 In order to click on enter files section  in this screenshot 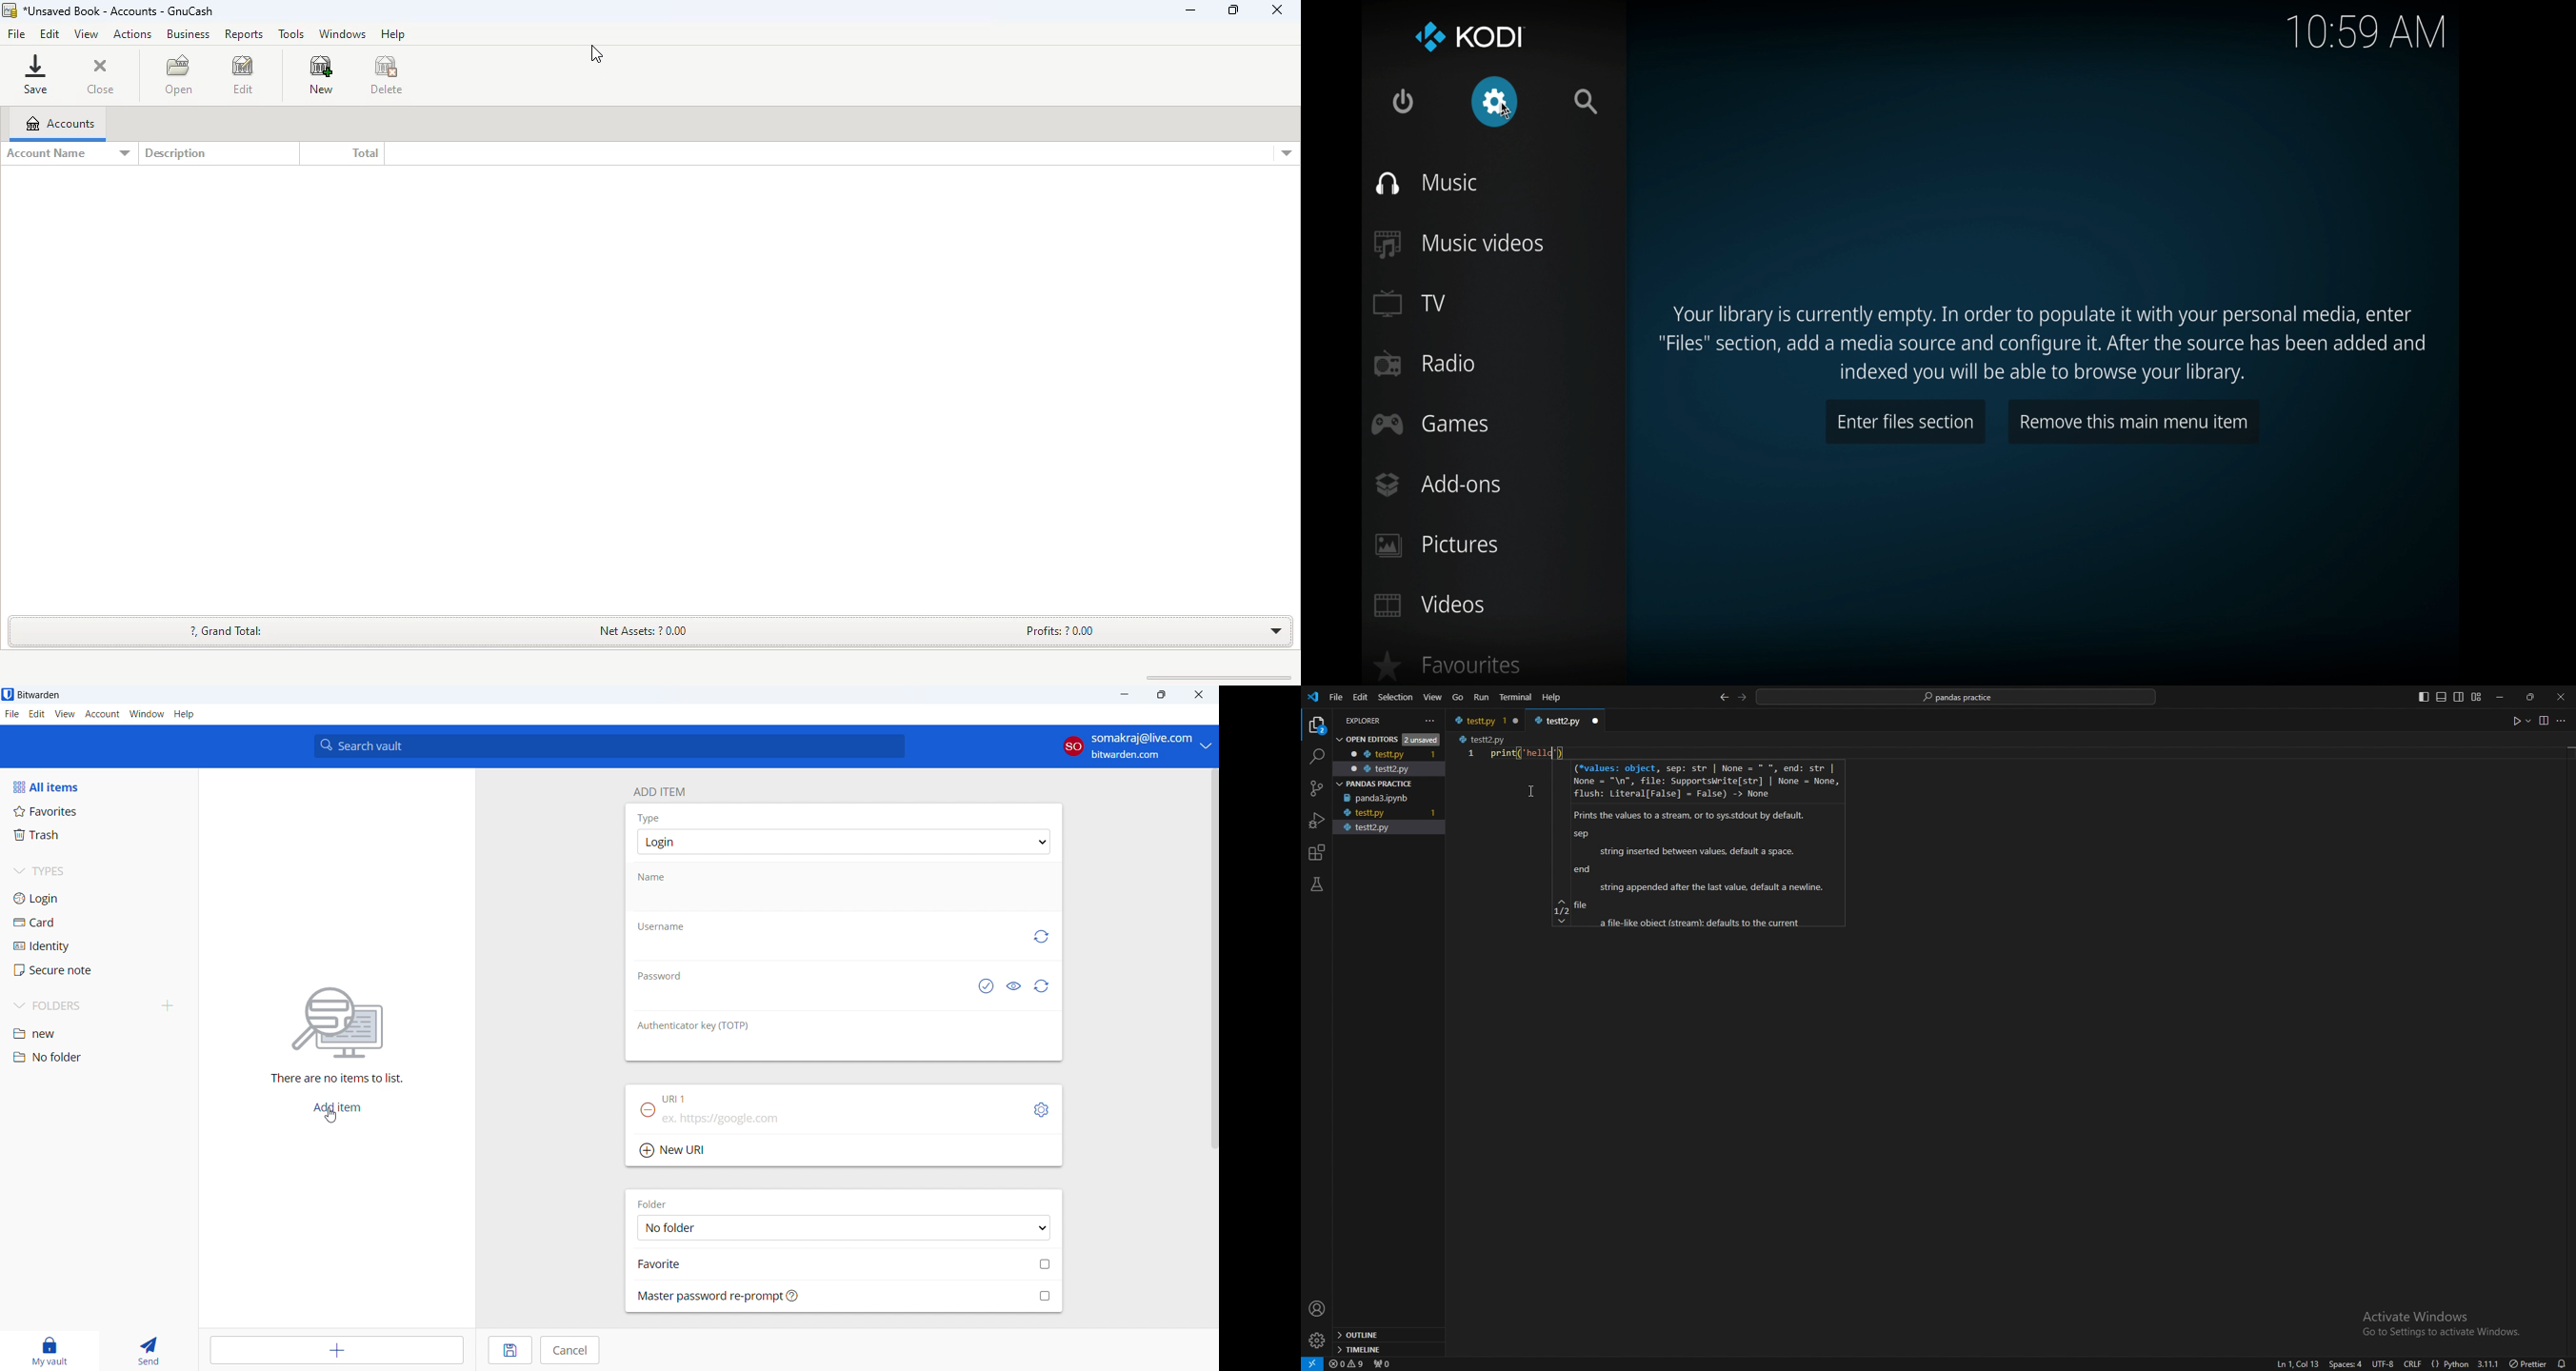, I will do `click(1906, 422)`.